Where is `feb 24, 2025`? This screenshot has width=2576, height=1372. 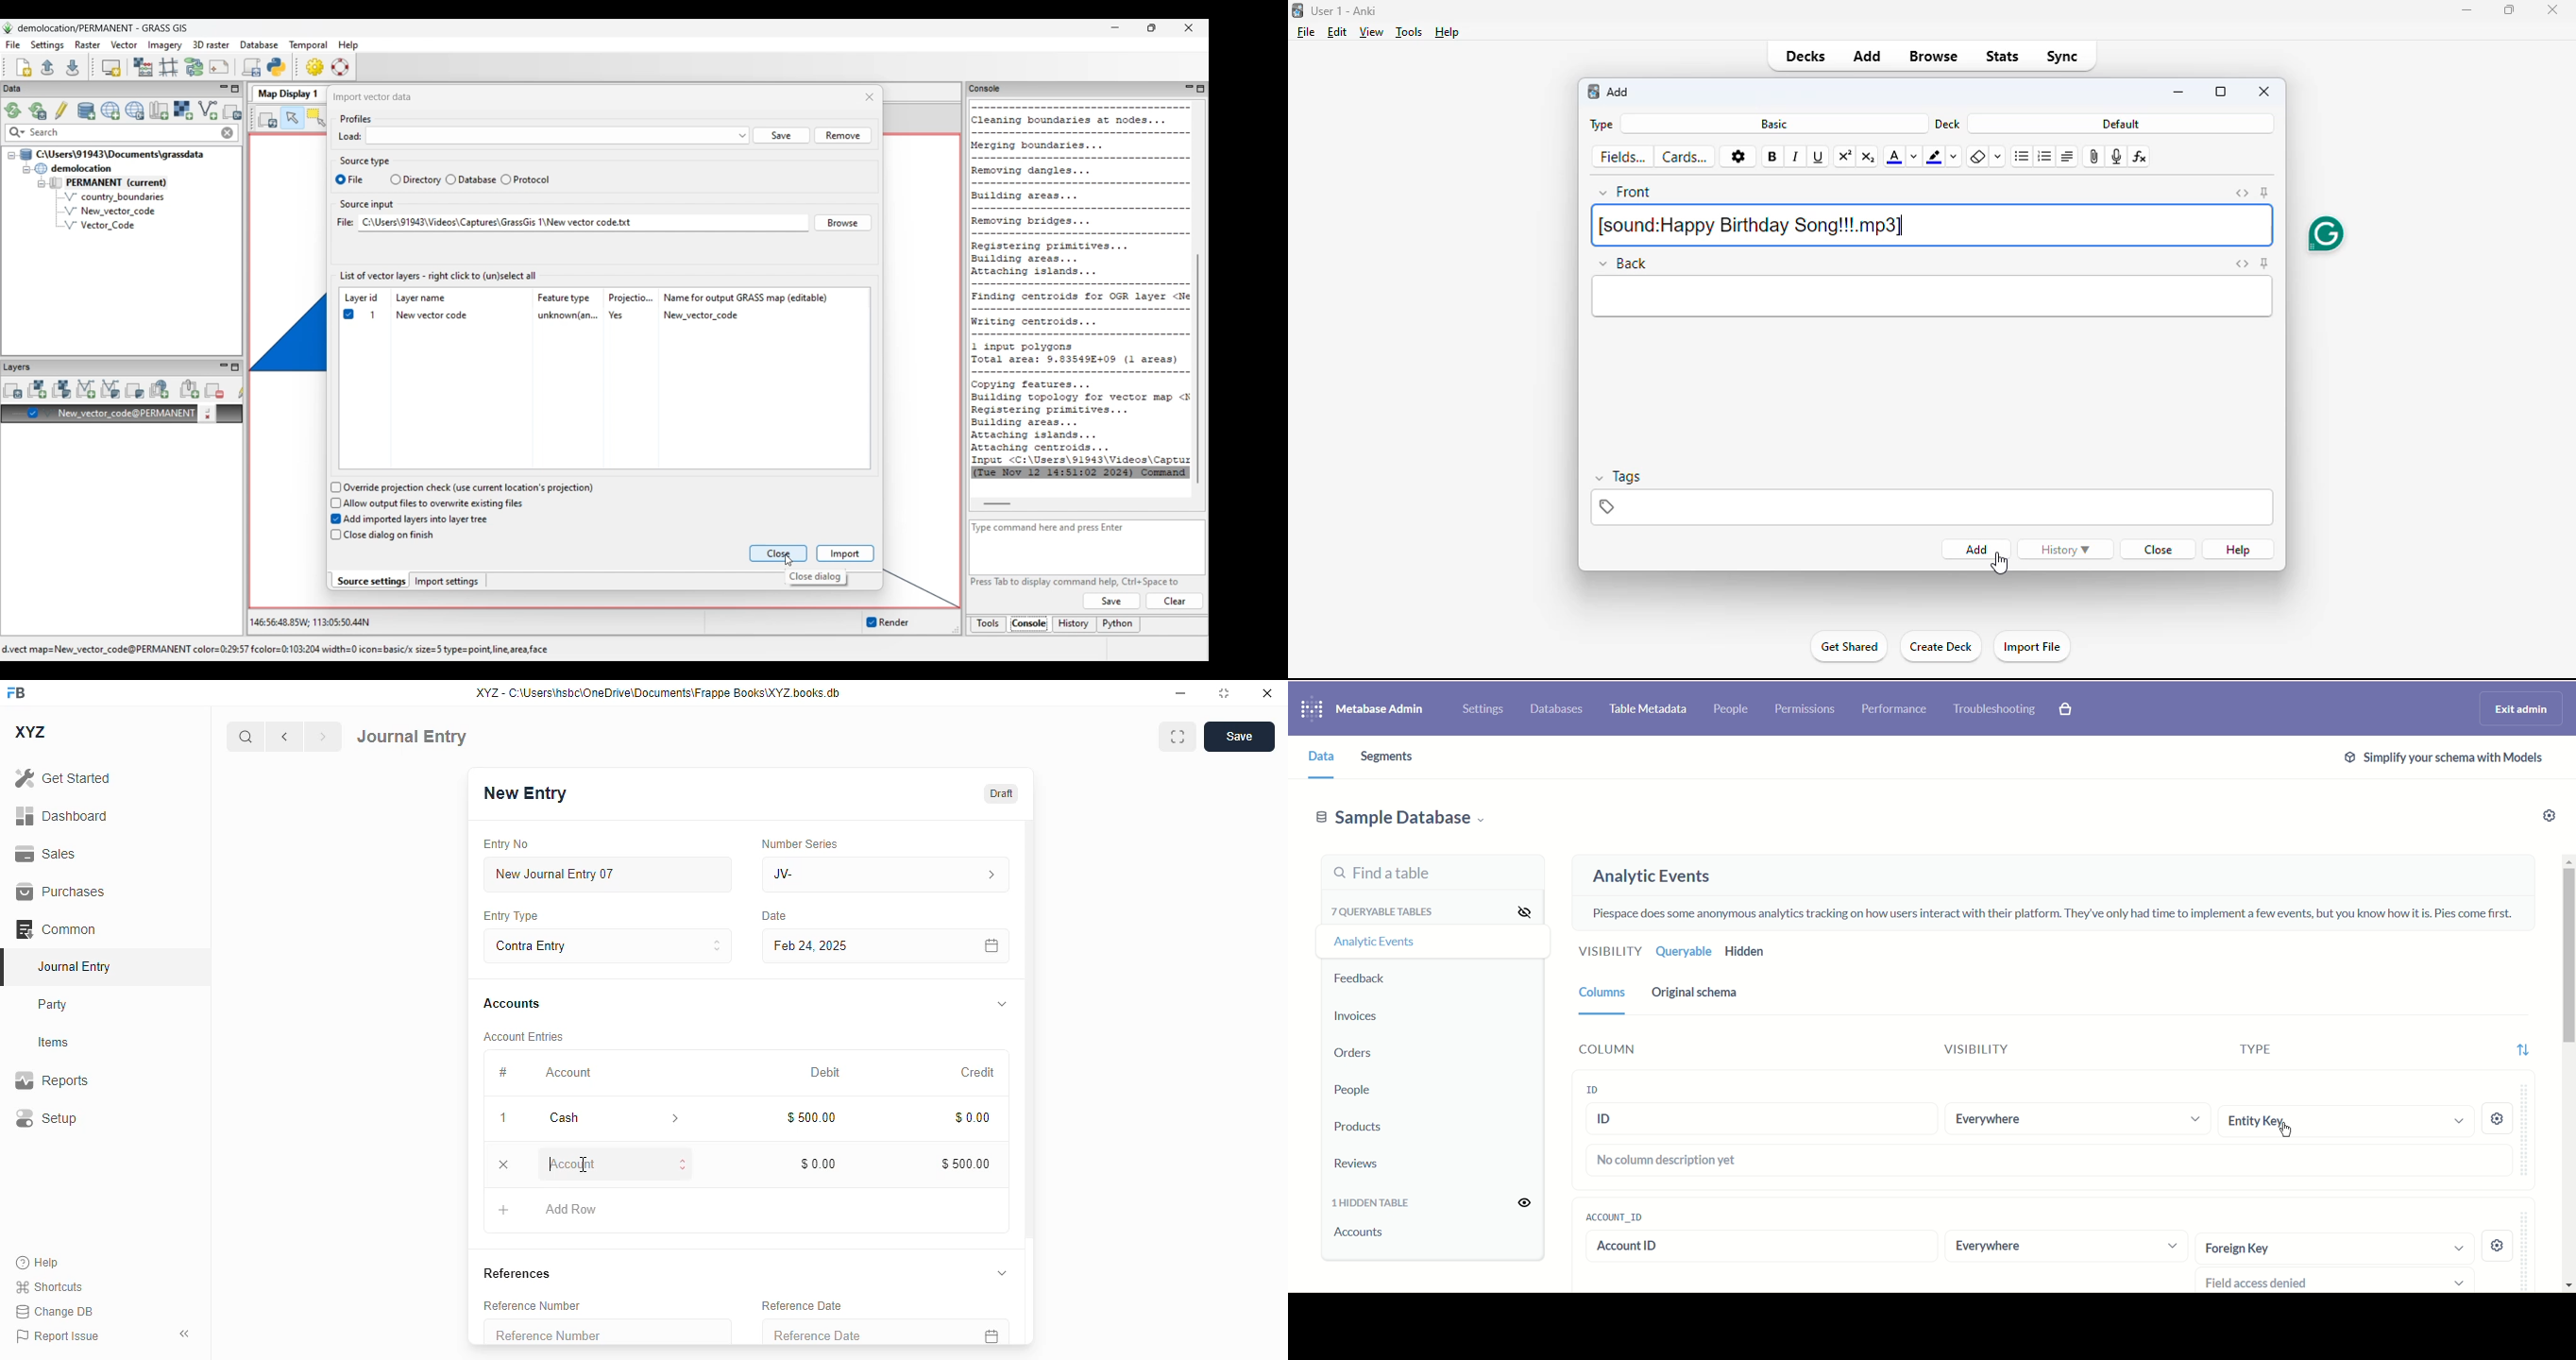 feb 24, 2025 is located at coordinates (845, 946).